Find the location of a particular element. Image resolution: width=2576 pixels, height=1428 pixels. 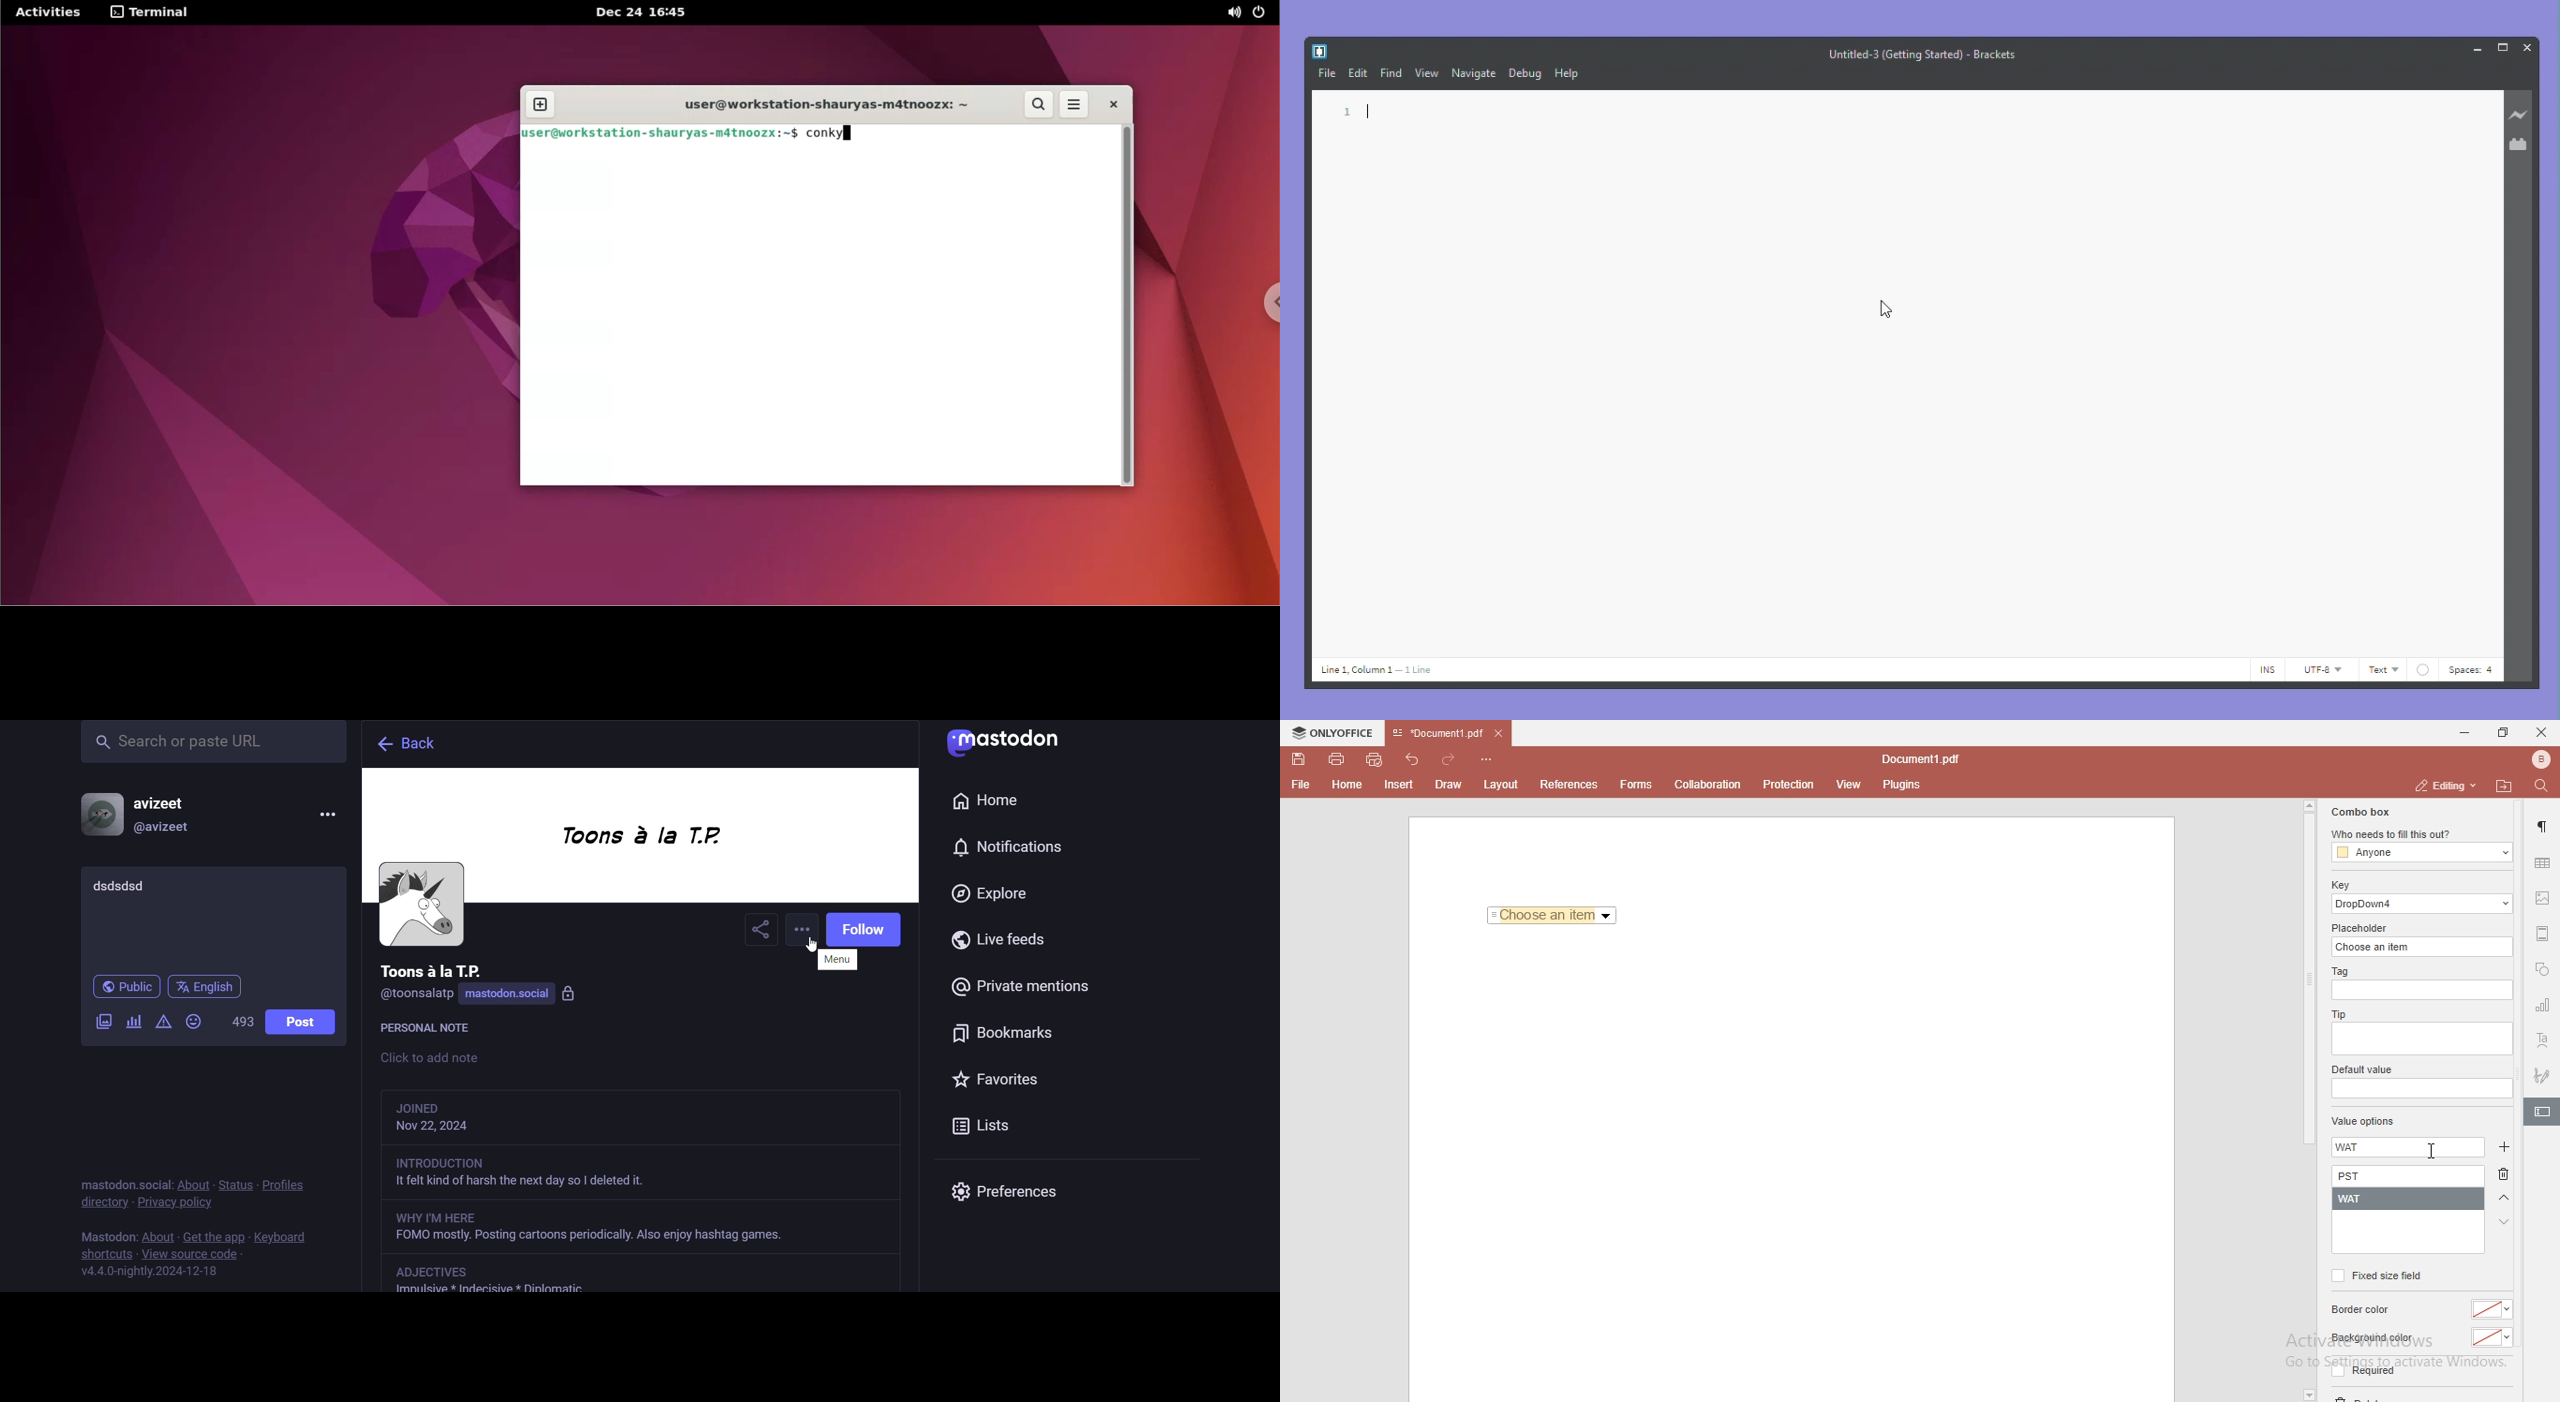

menu is located at coordinates (838, 960).